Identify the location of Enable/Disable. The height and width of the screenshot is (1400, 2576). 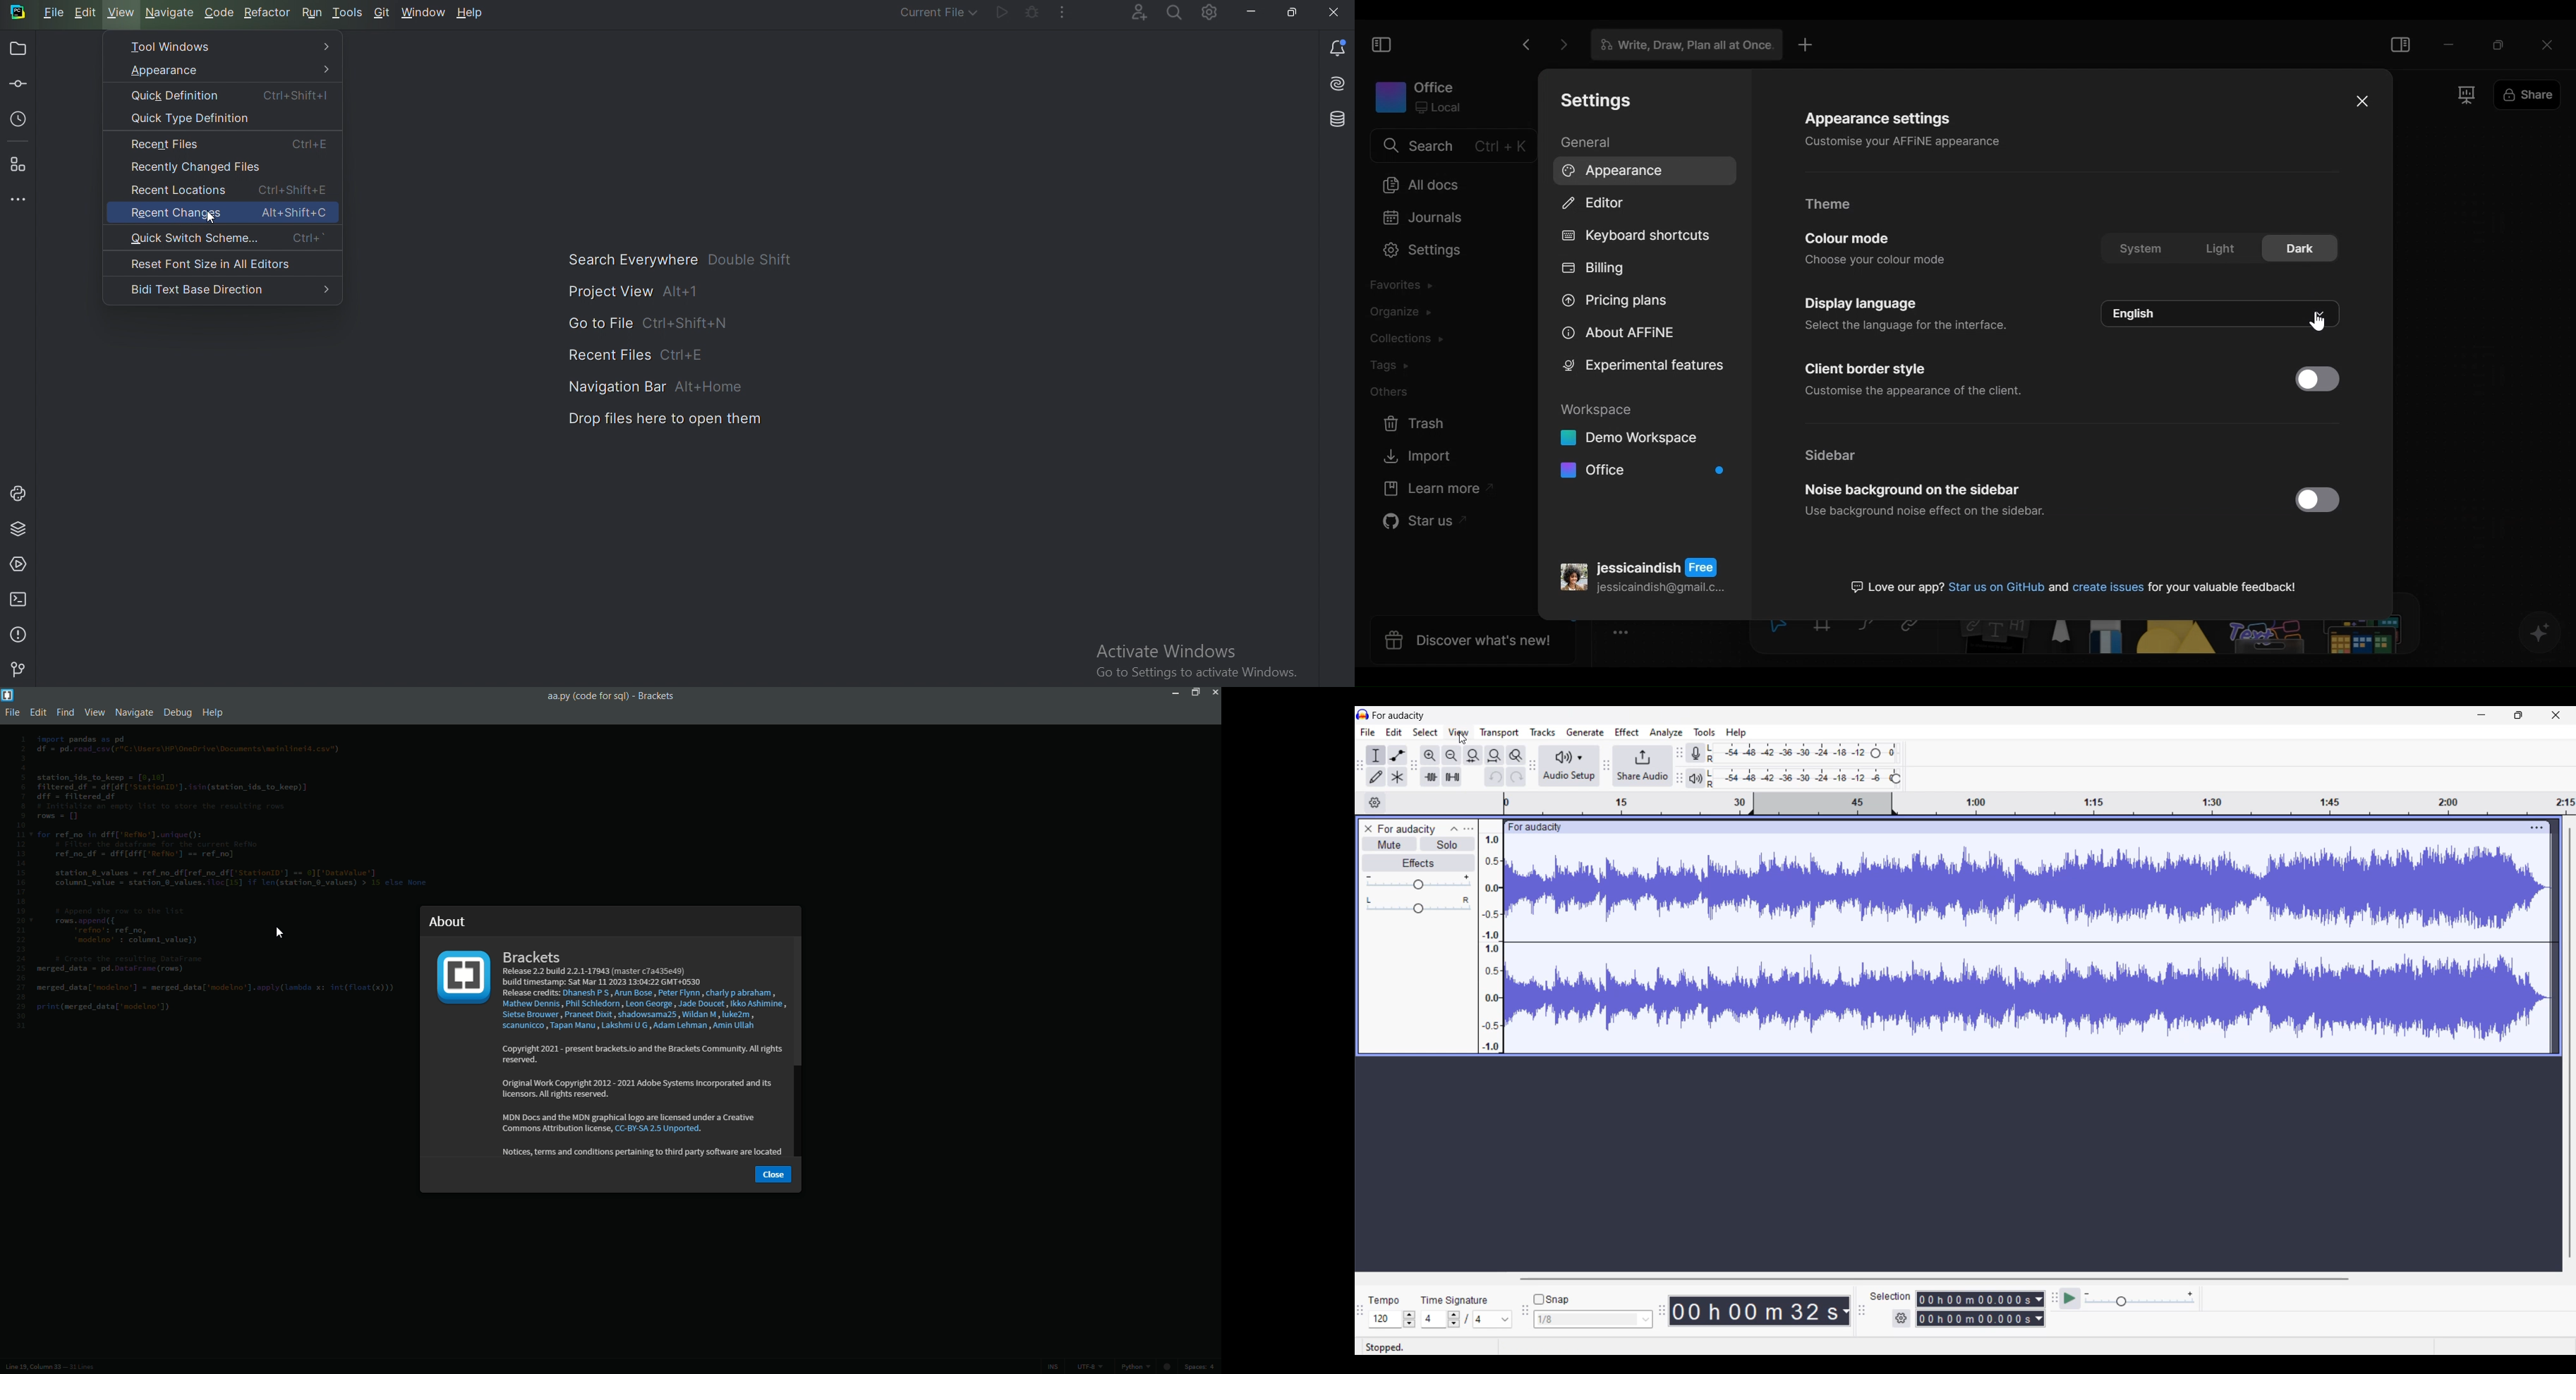
(2318, 499).